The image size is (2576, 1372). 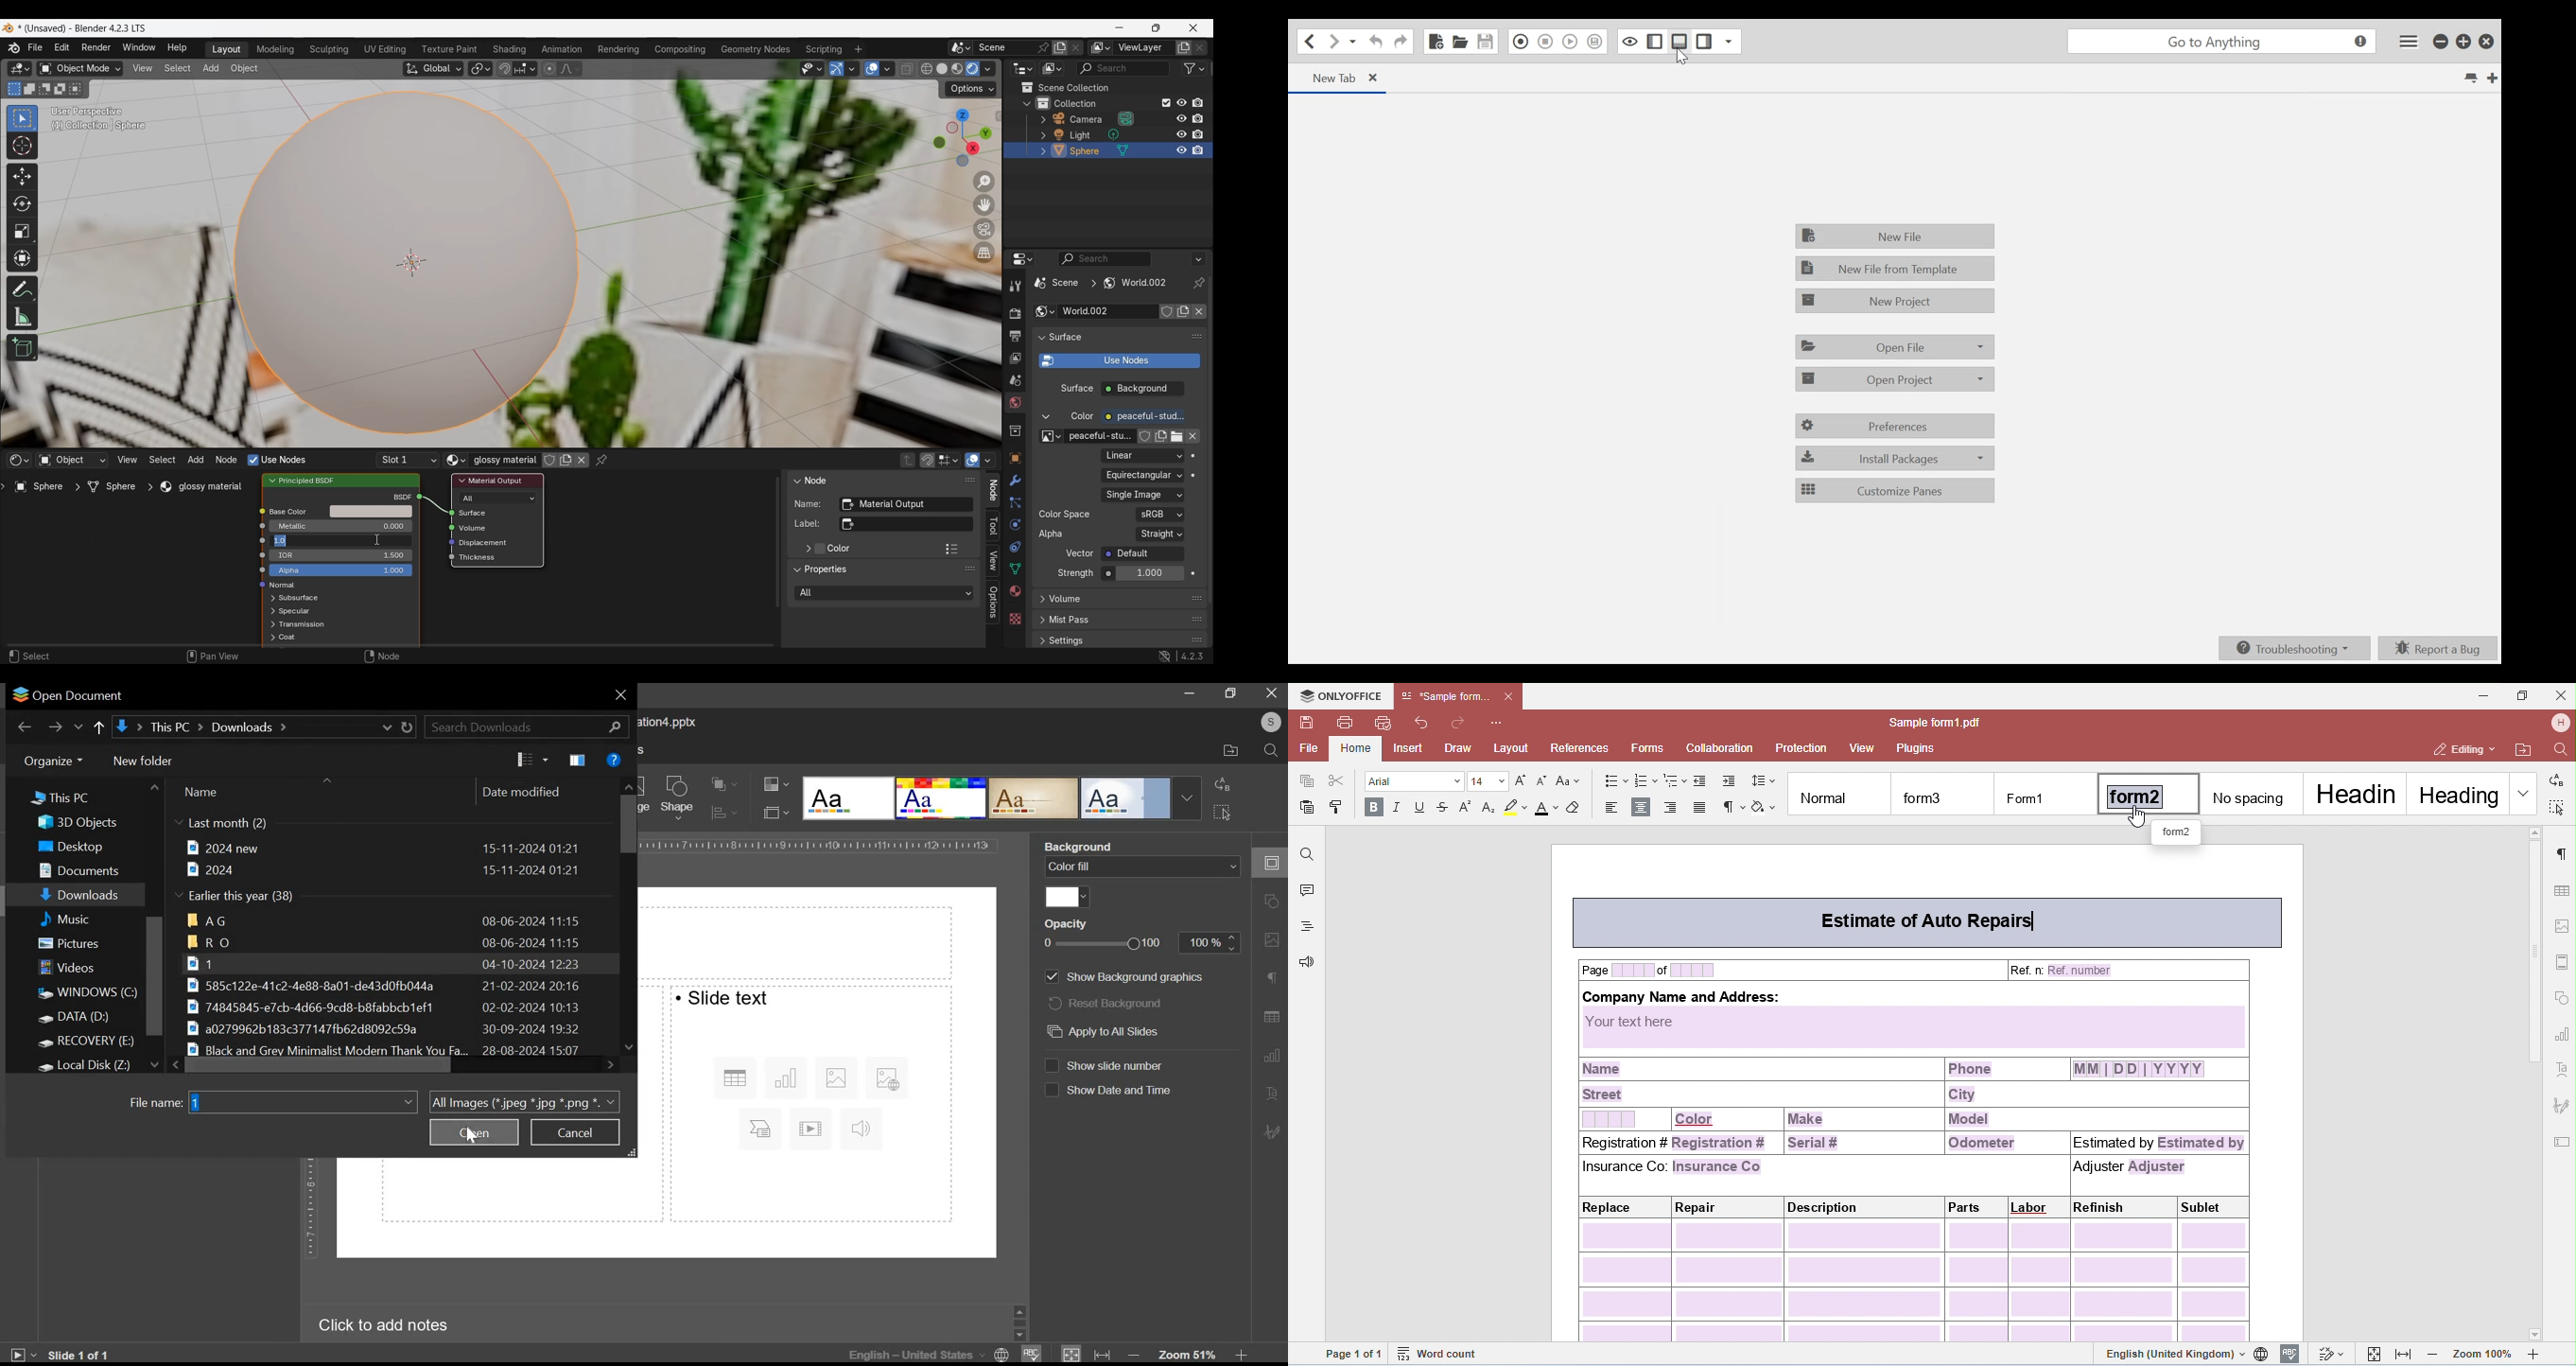 What do you see at coordinates (852, 69) in the screenshot?
I see `Gizmo options` at bounding box center [852, 69].